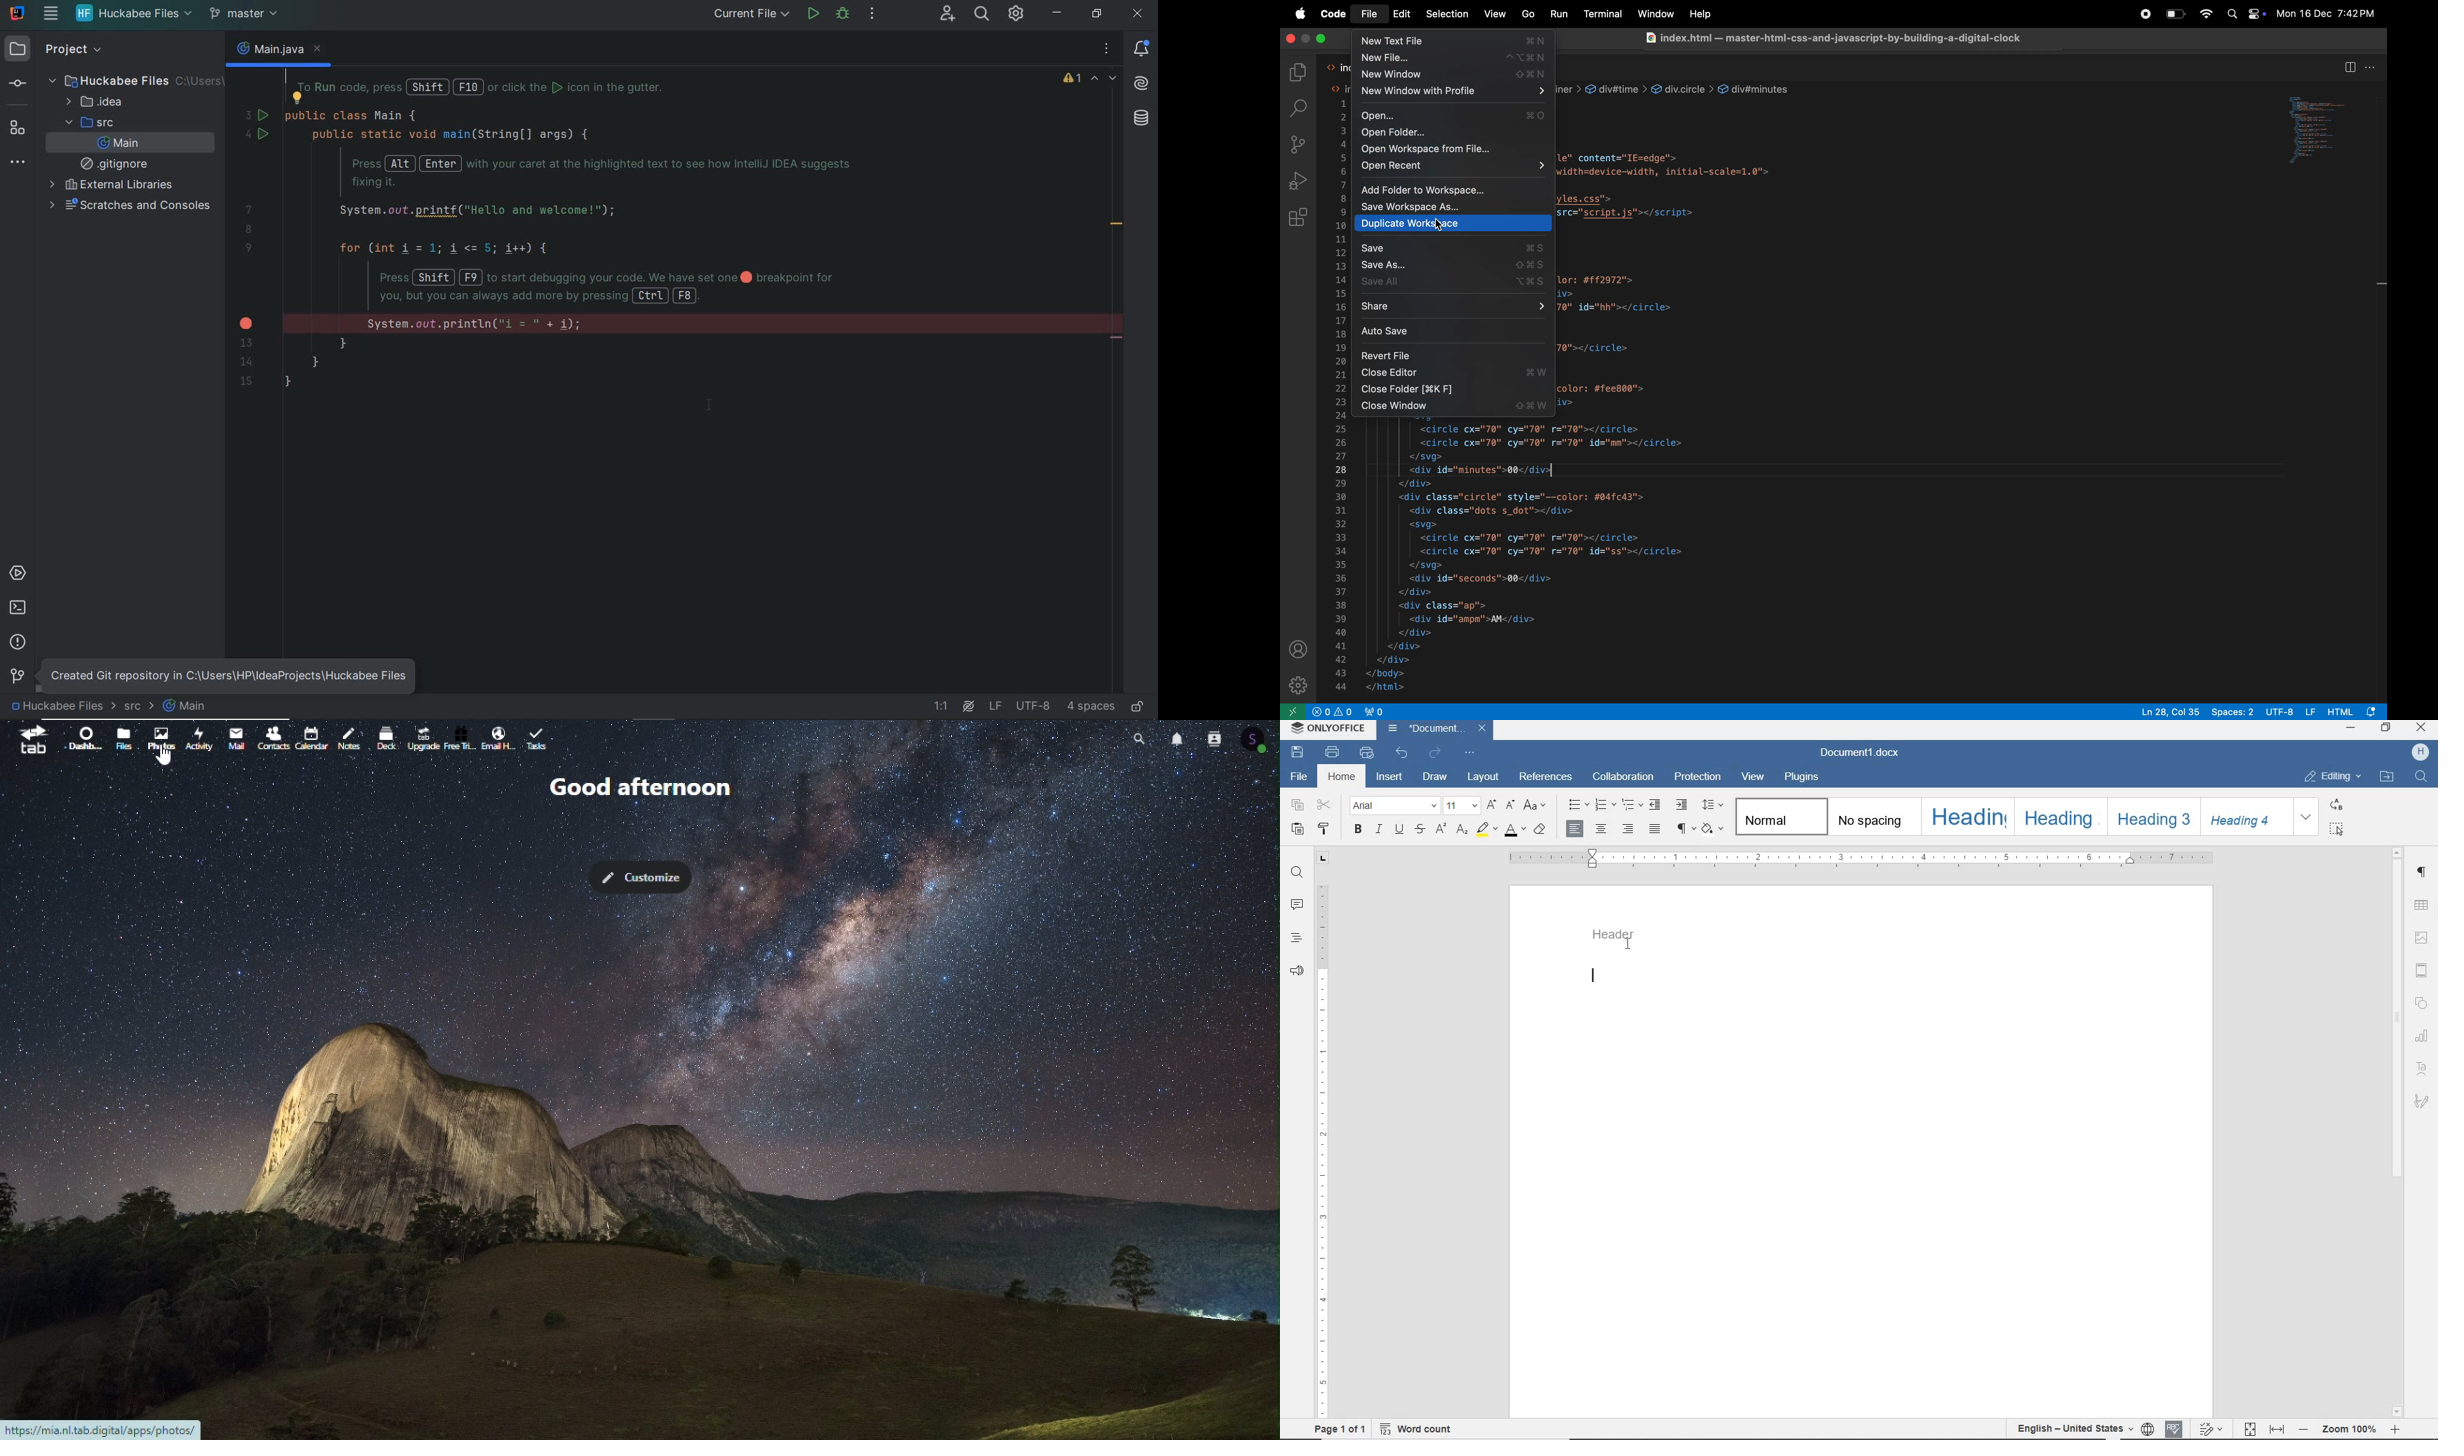 The height and width of the screenshot is (1456, 2464). What do you see at coordinates (1033, 706) in the screenshot?
I see `file encoding` at bounding box center [1033, 706].